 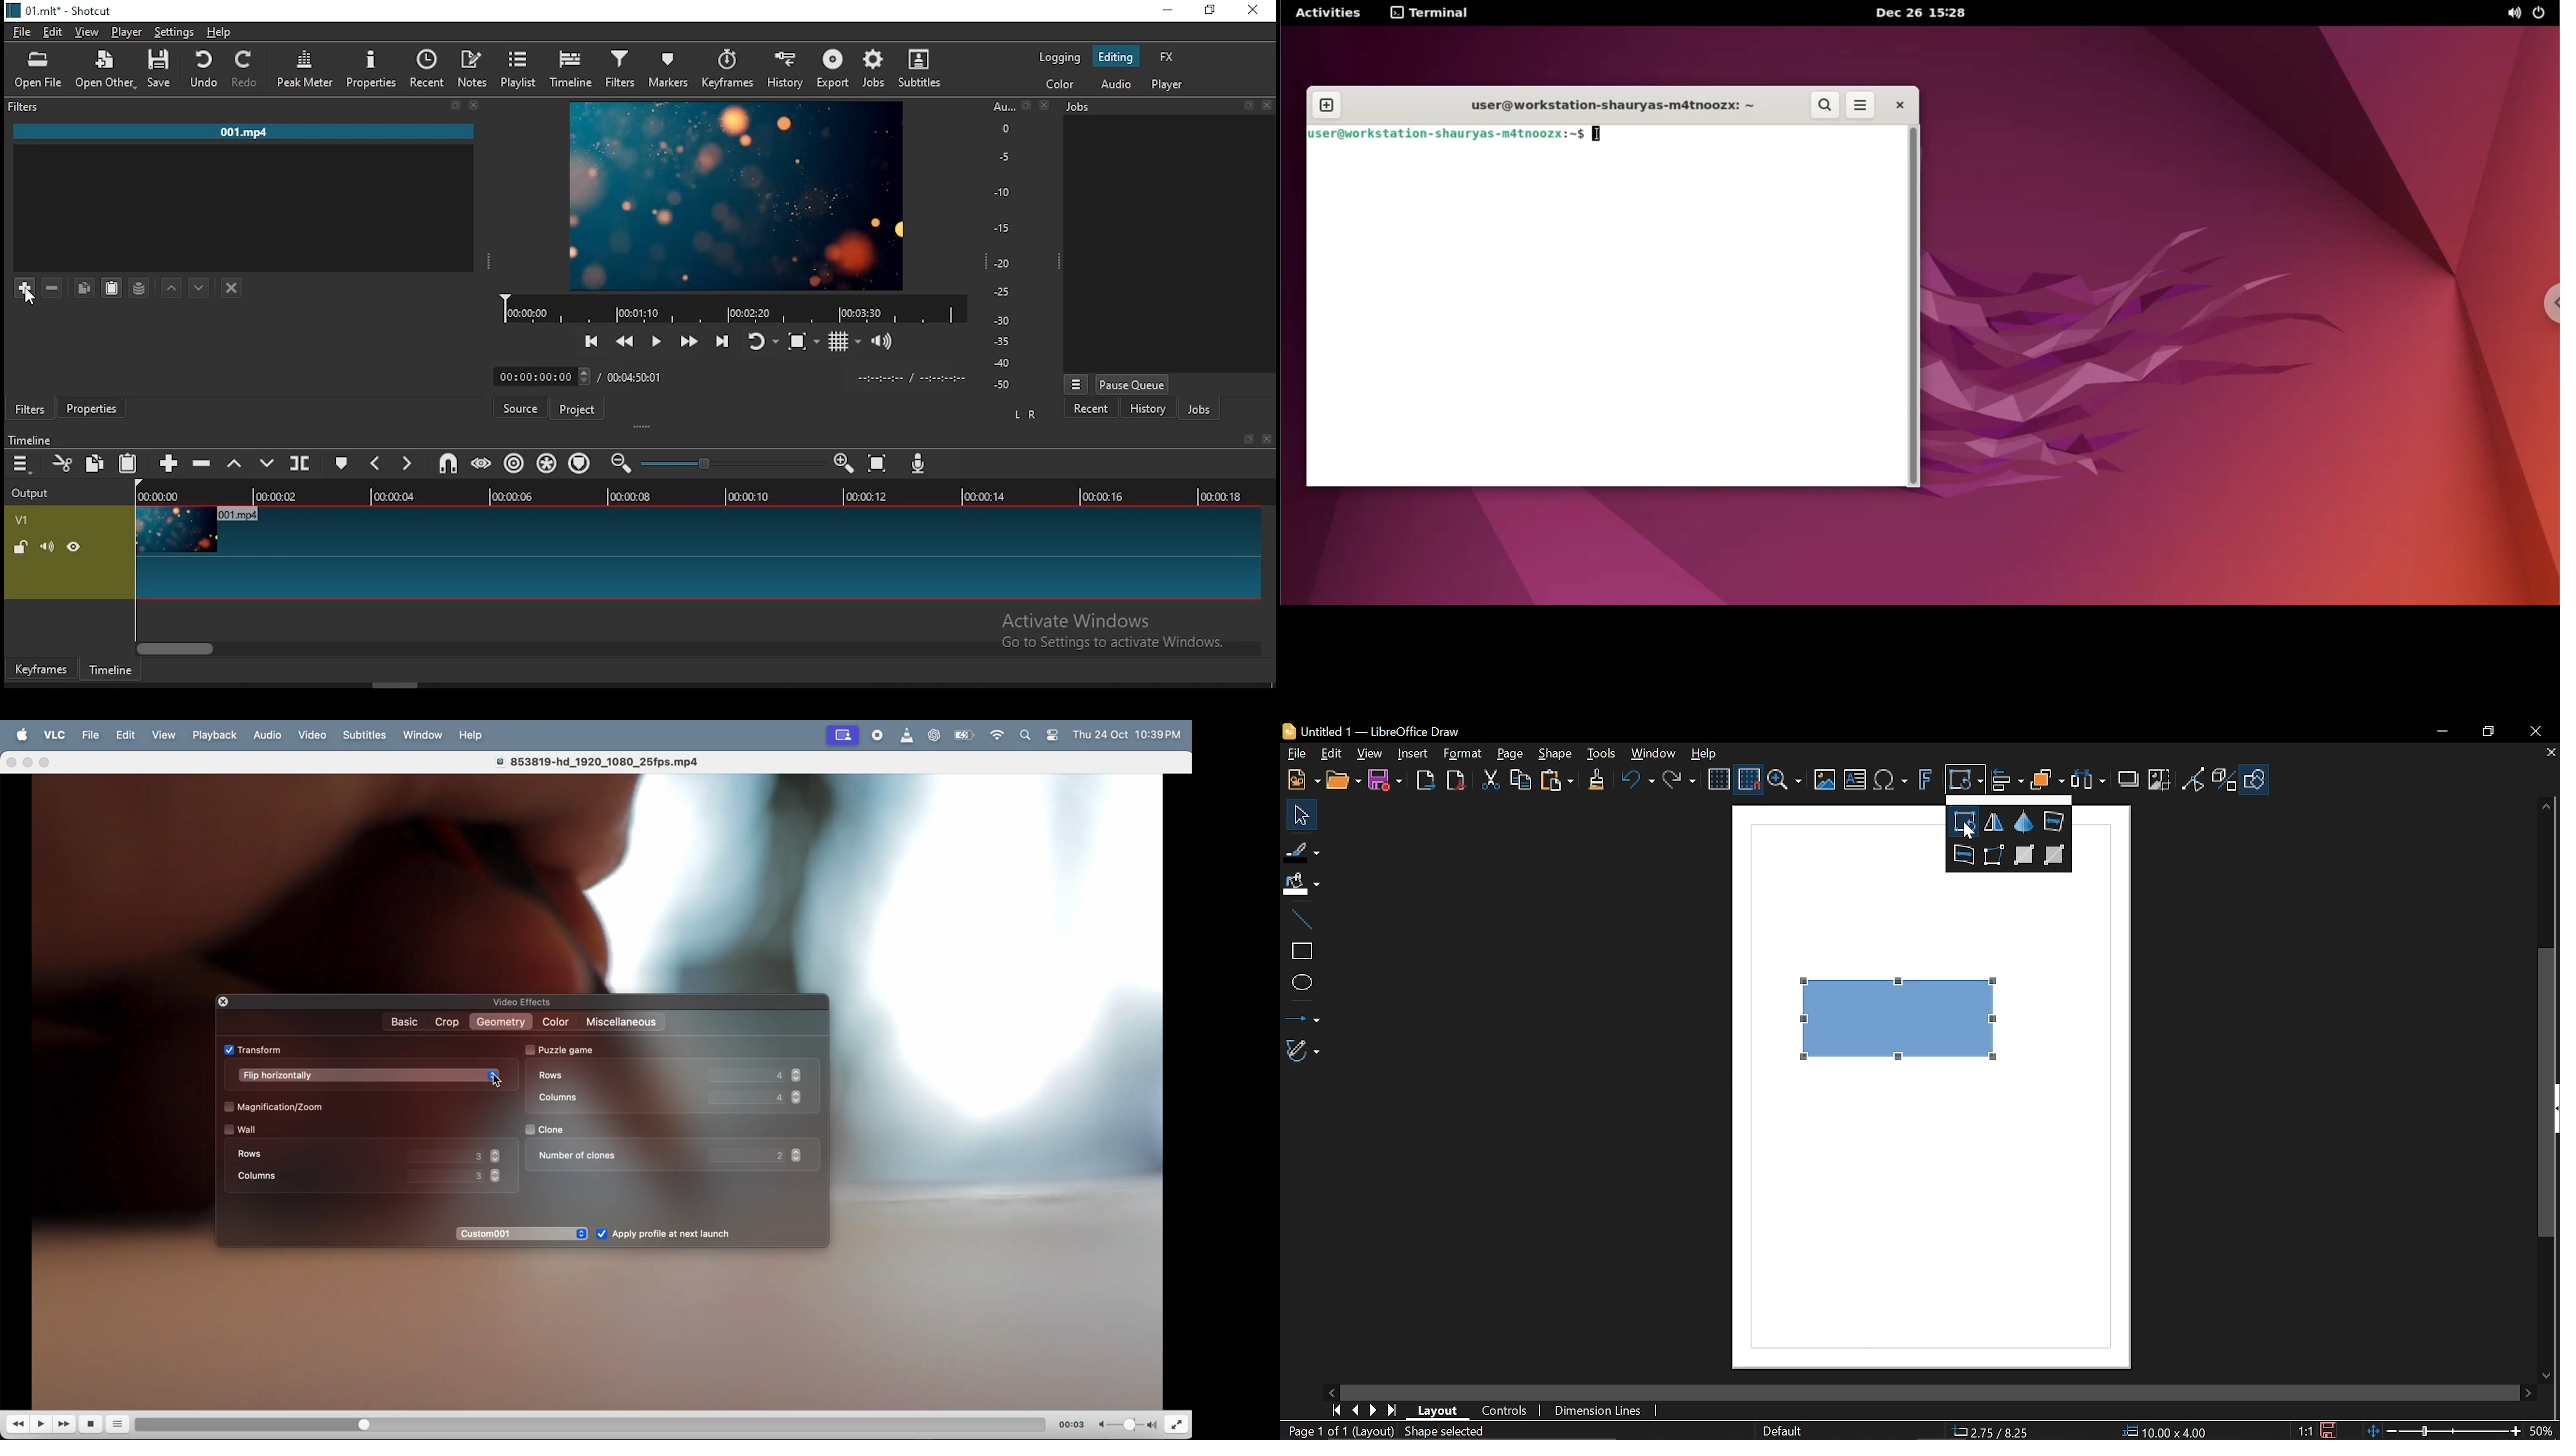 I want to click on fullscreen, so click(x=453, y=107).